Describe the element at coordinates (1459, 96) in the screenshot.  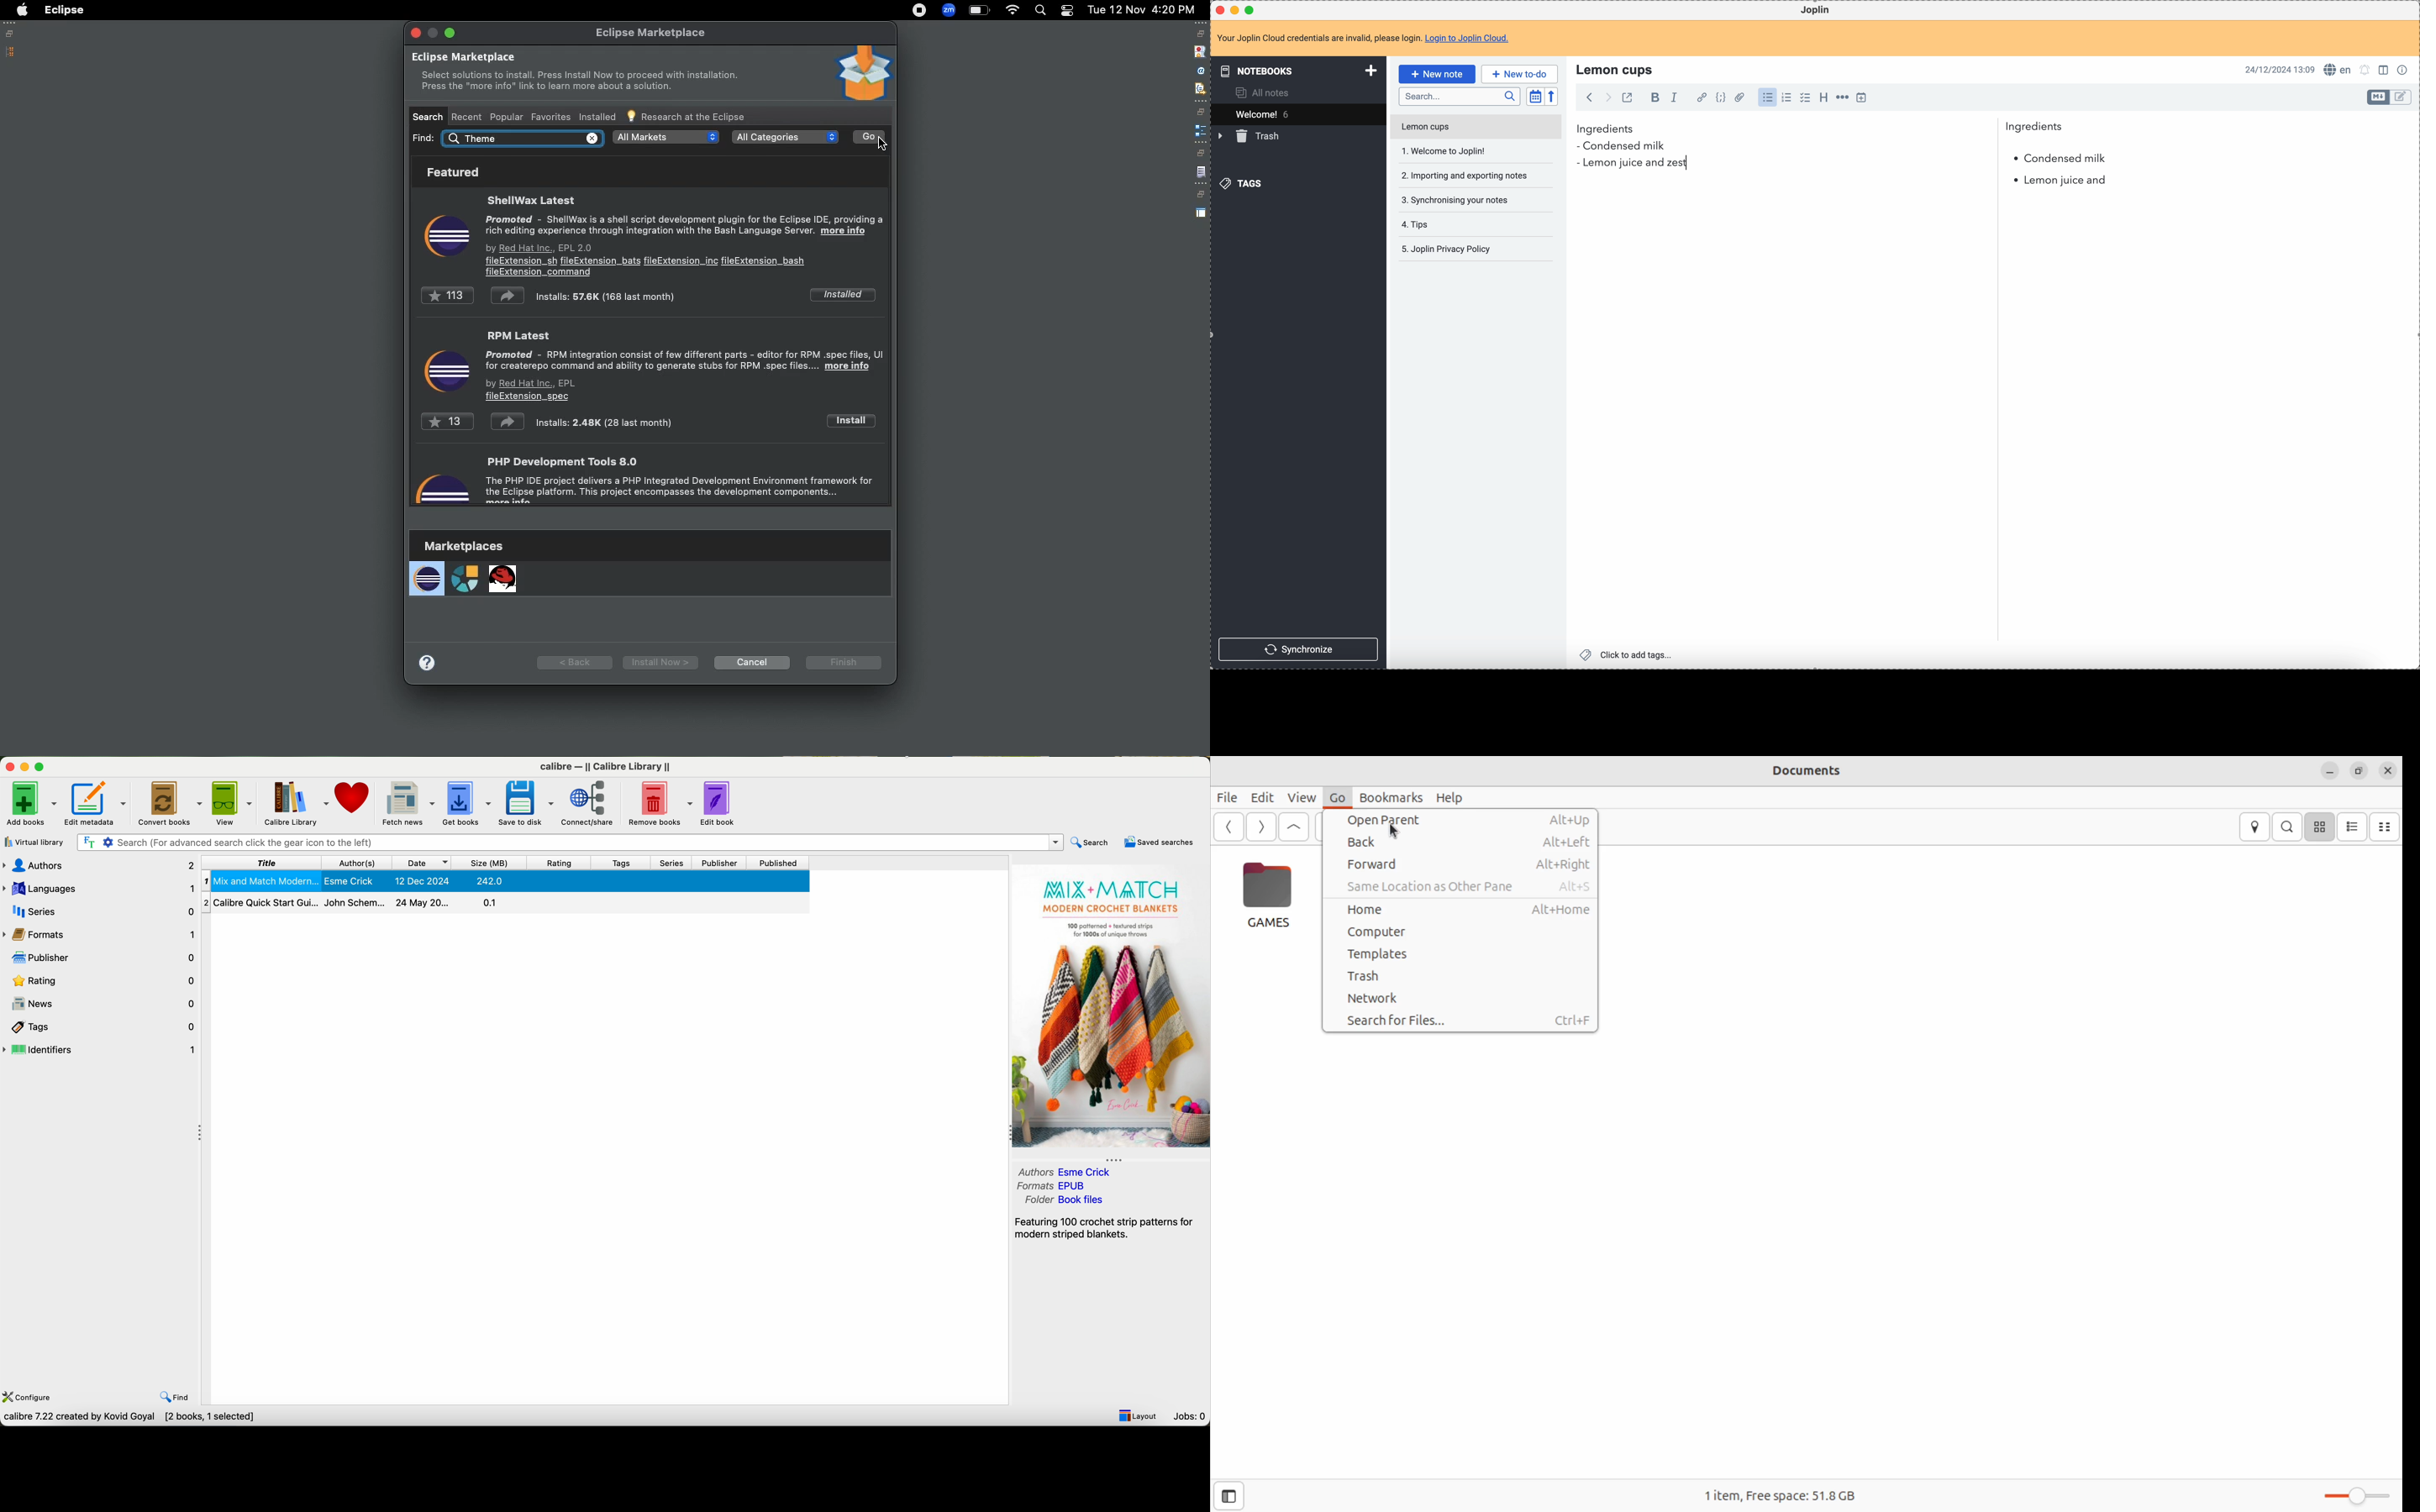
I see `search bar` at that location.